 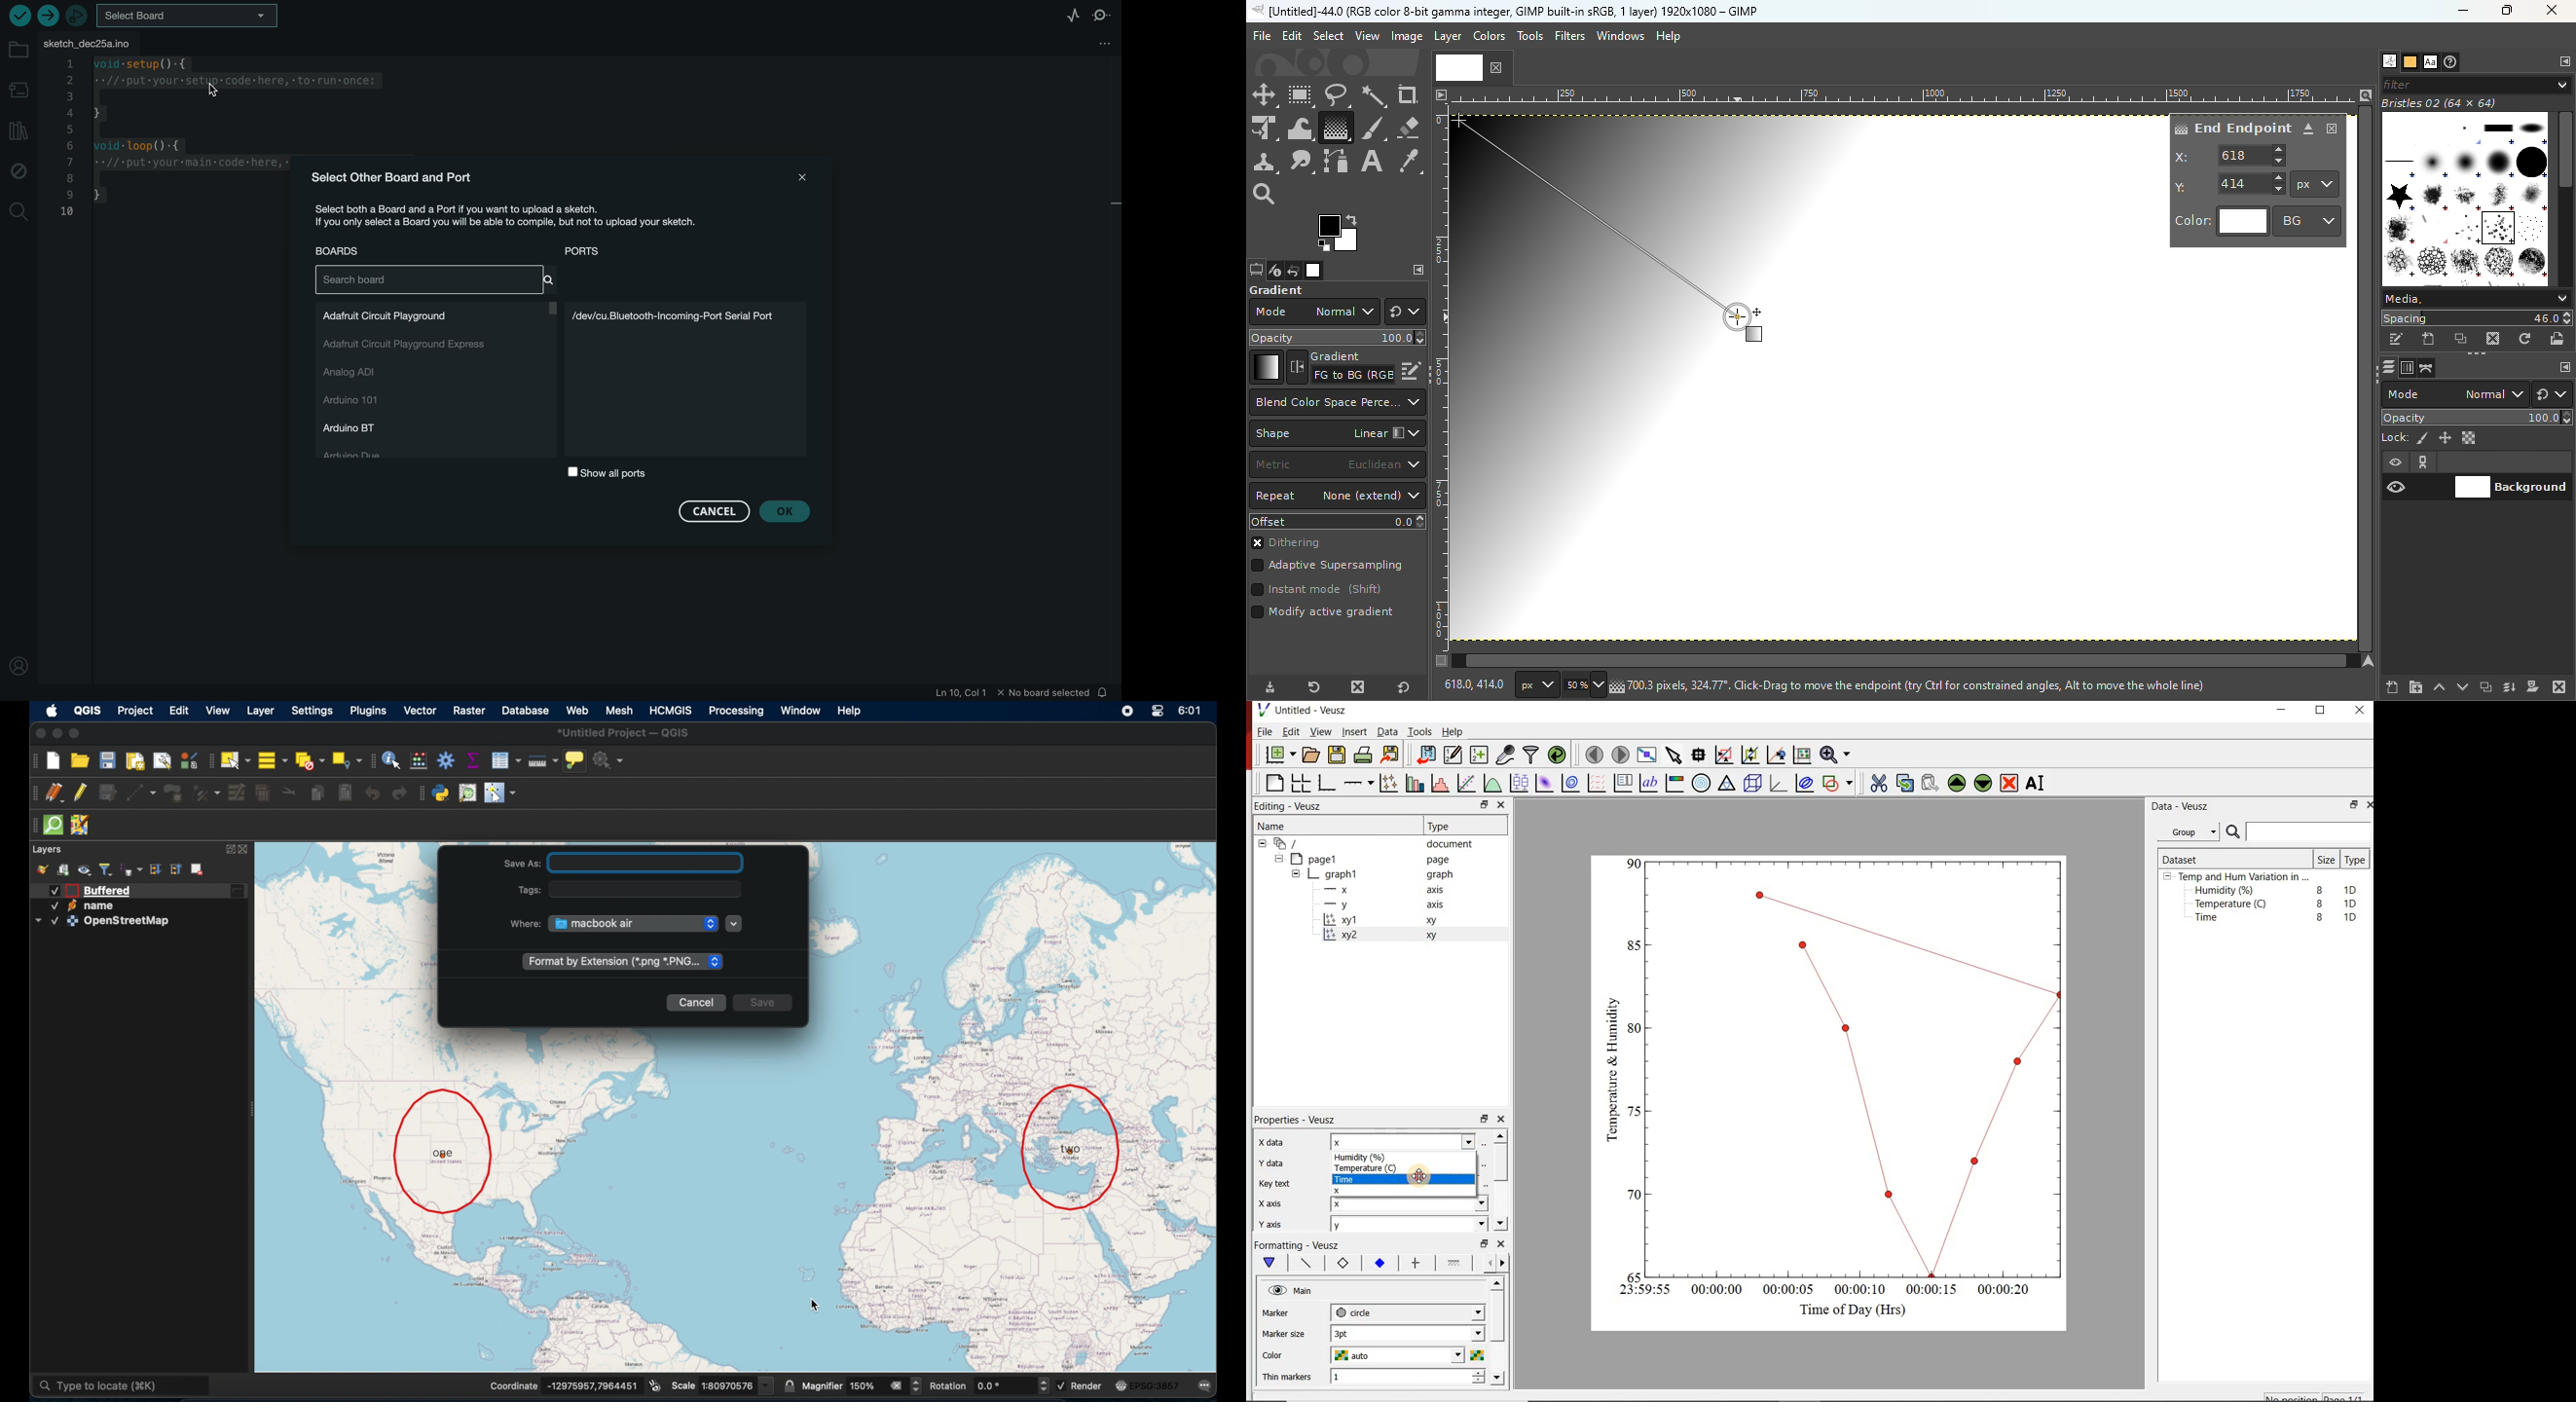 What do you see at coordinates (2299, 832) in the screenshot?
I see `Search bar` at bounding box center [2299, 832].